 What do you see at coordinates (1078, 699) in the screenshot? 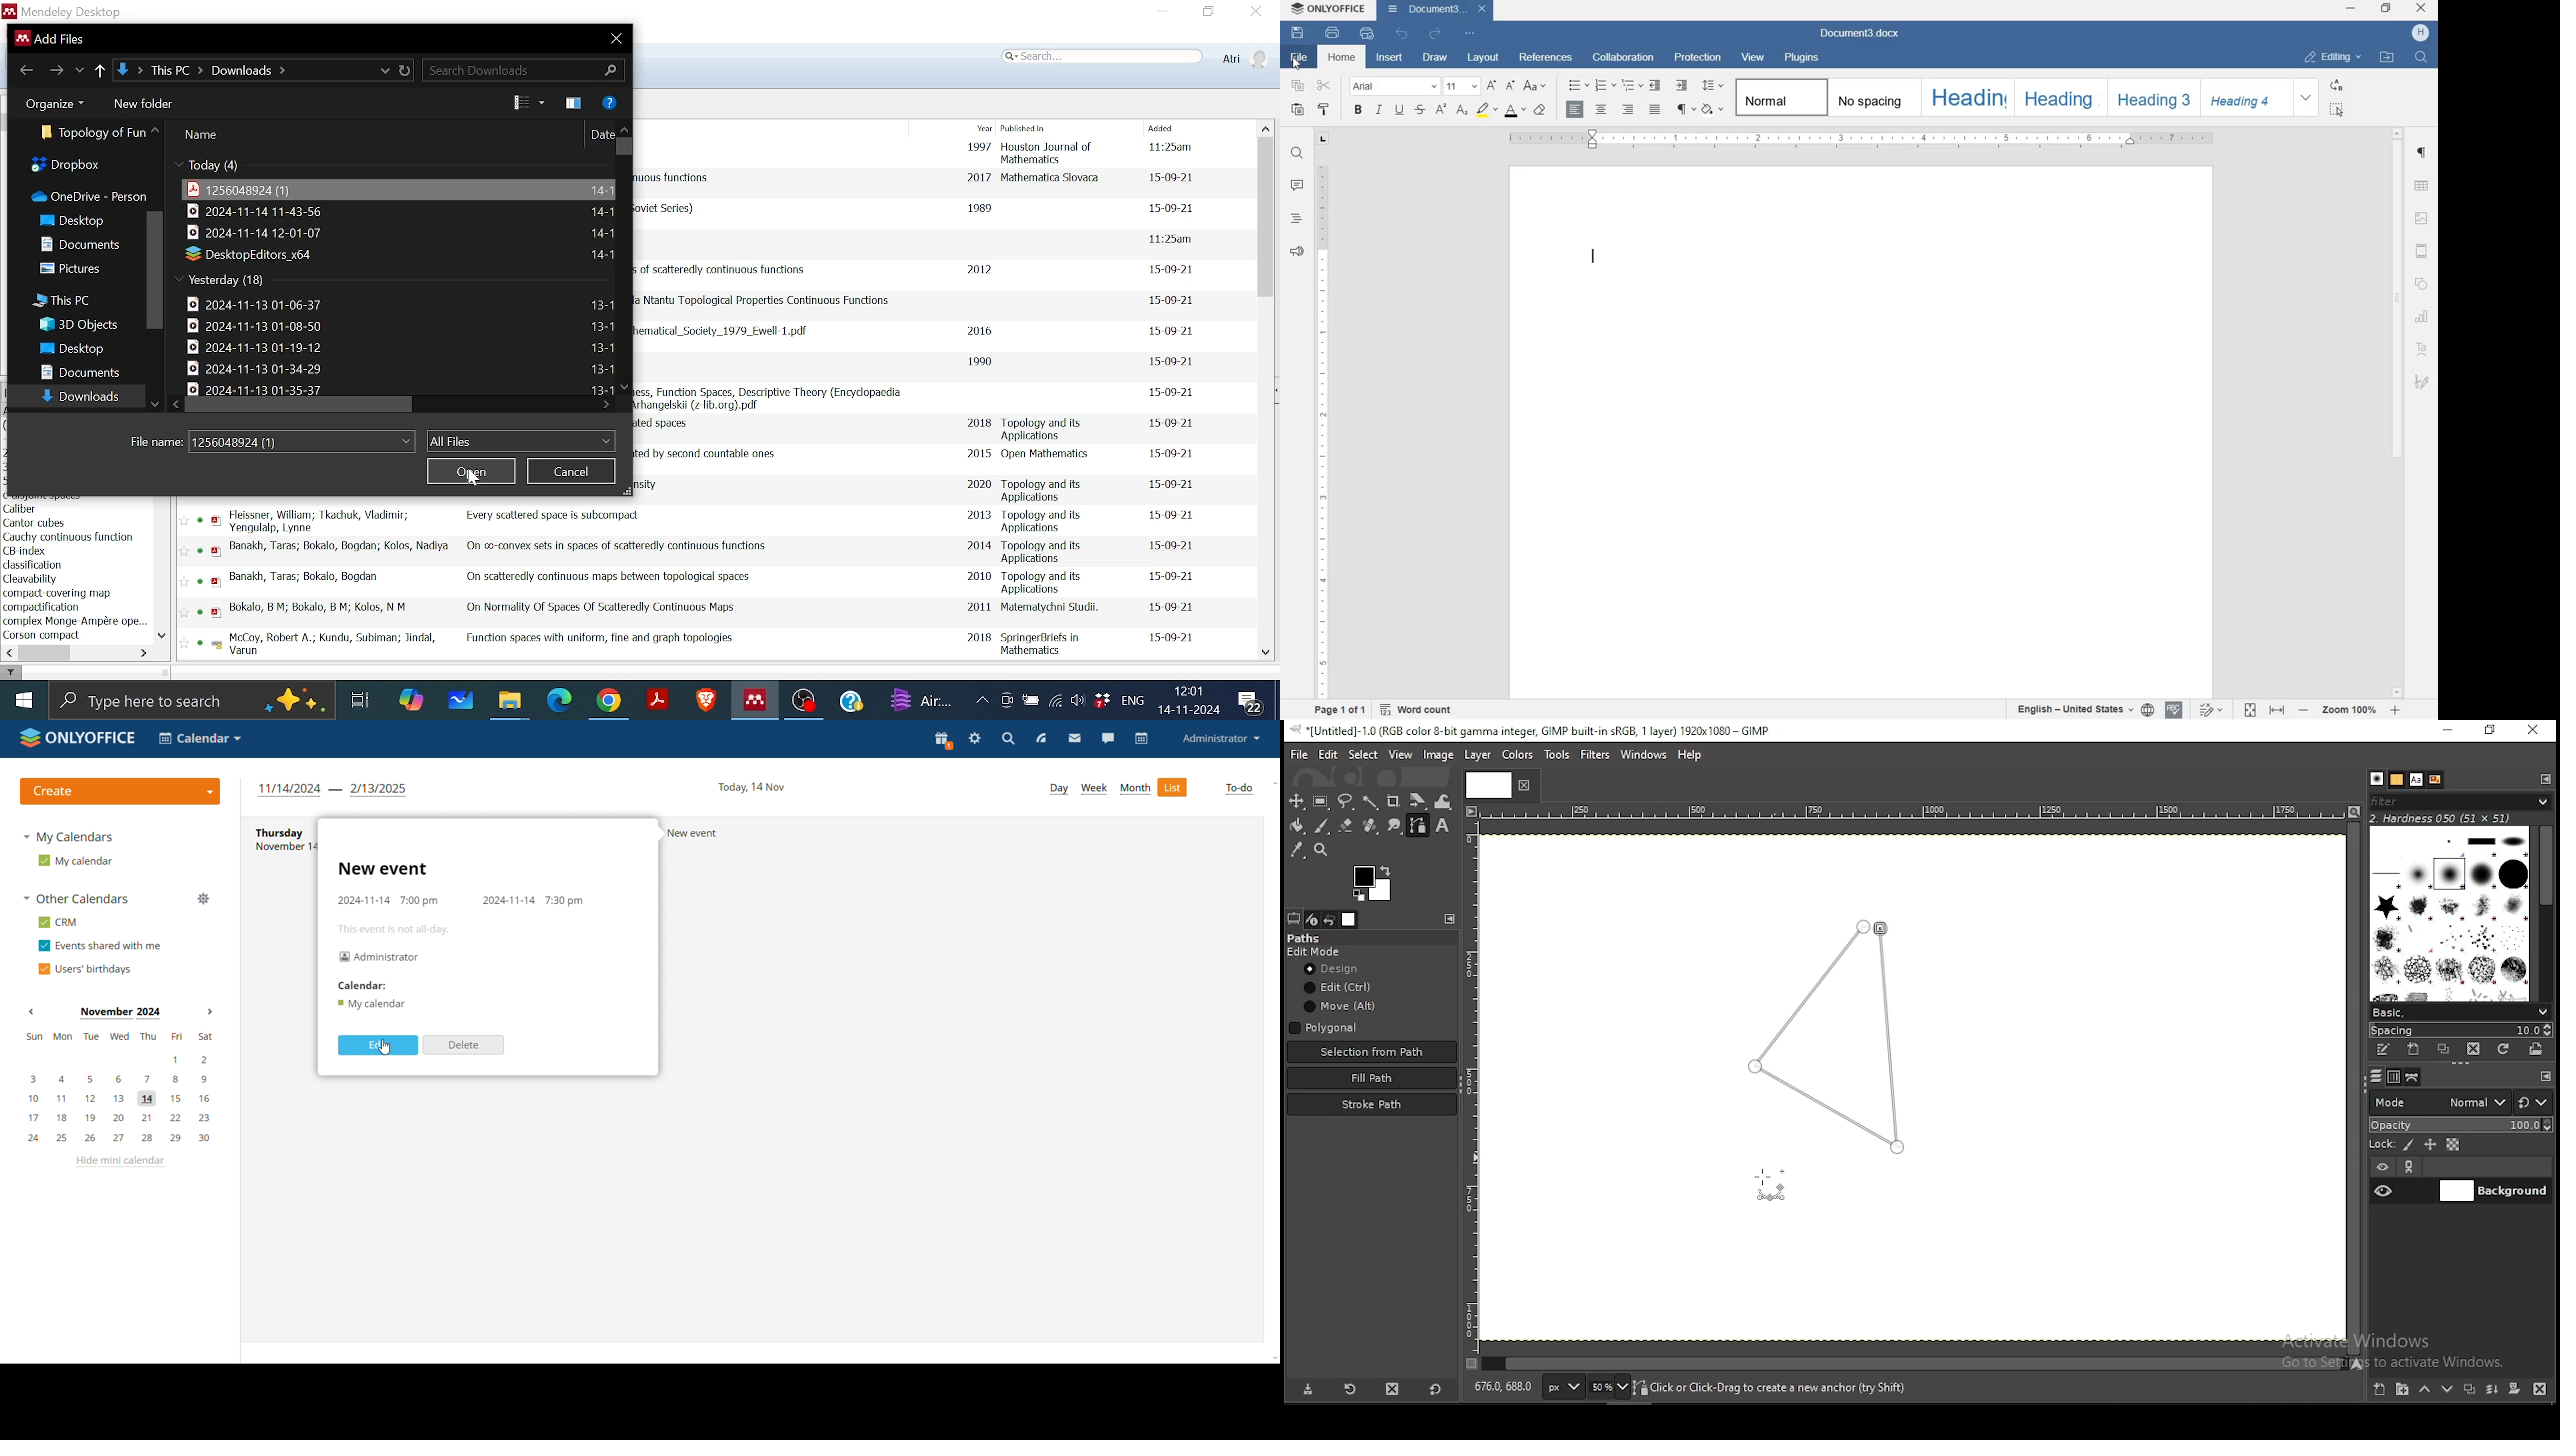
I see `Speaker/Headphone` at bounding box center [1078, 699].